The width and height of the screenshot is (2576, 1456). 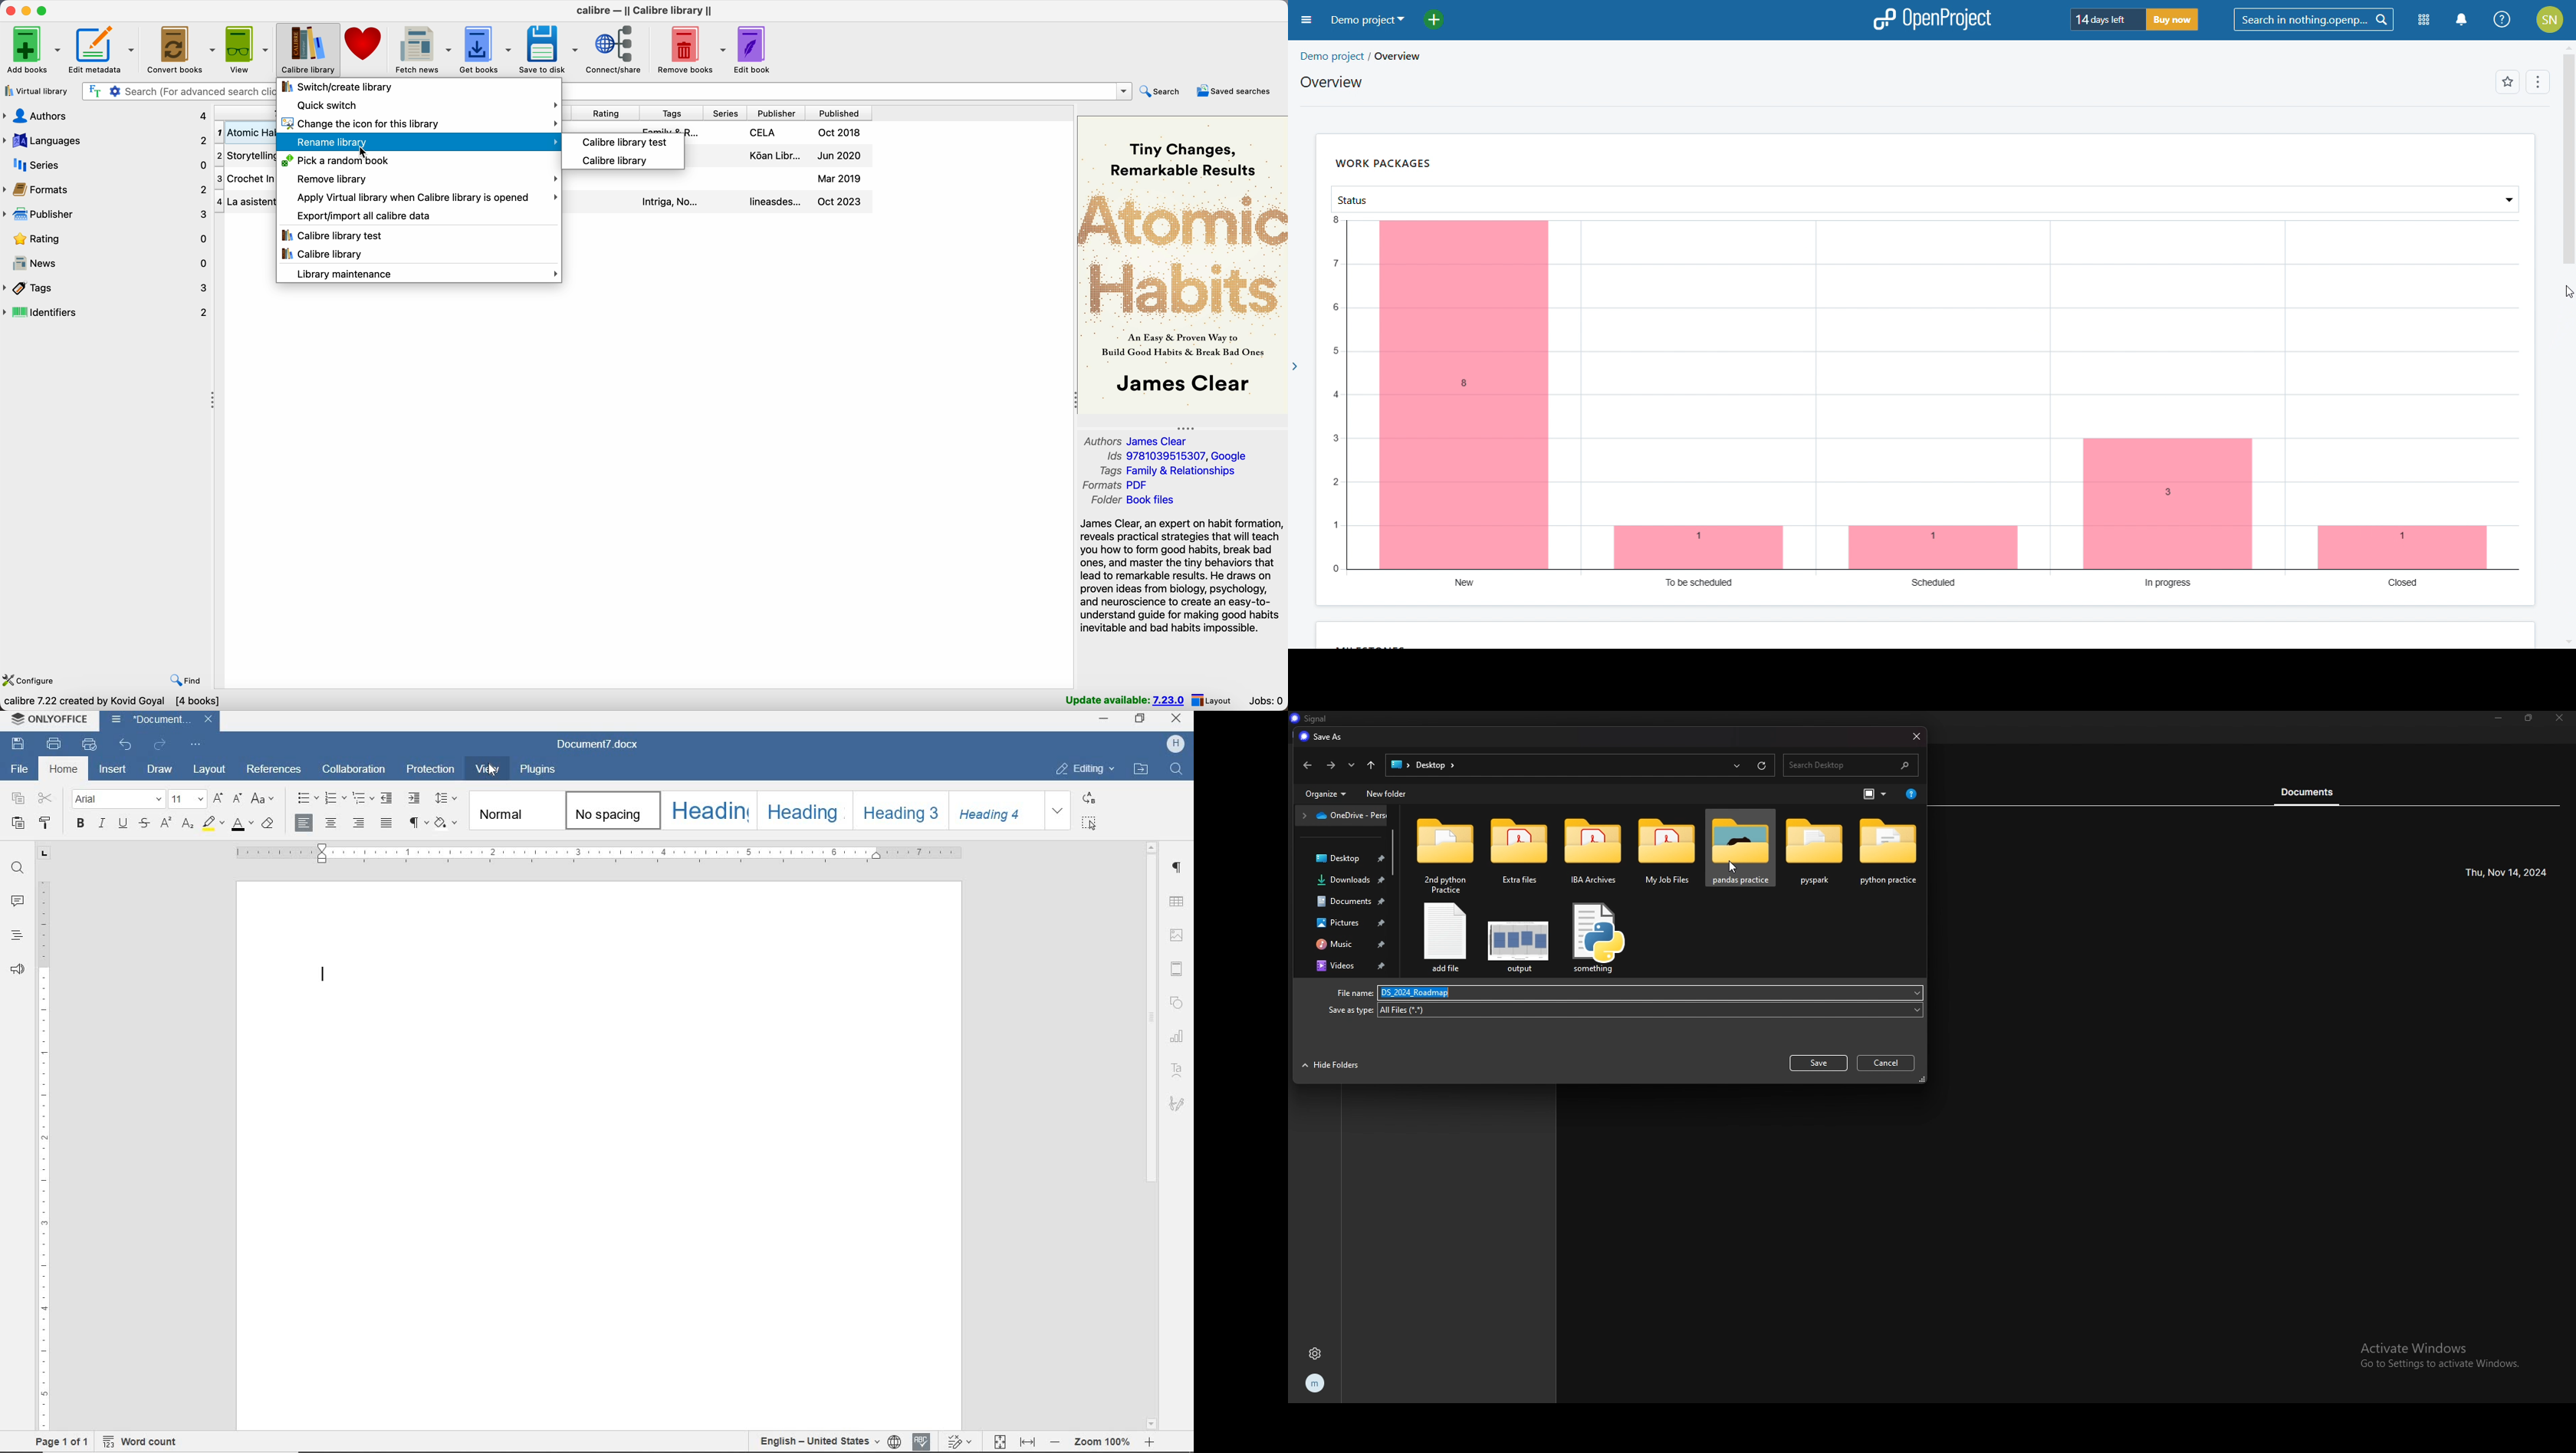 I want to click on library maintenance, so click(x=422, y=274).